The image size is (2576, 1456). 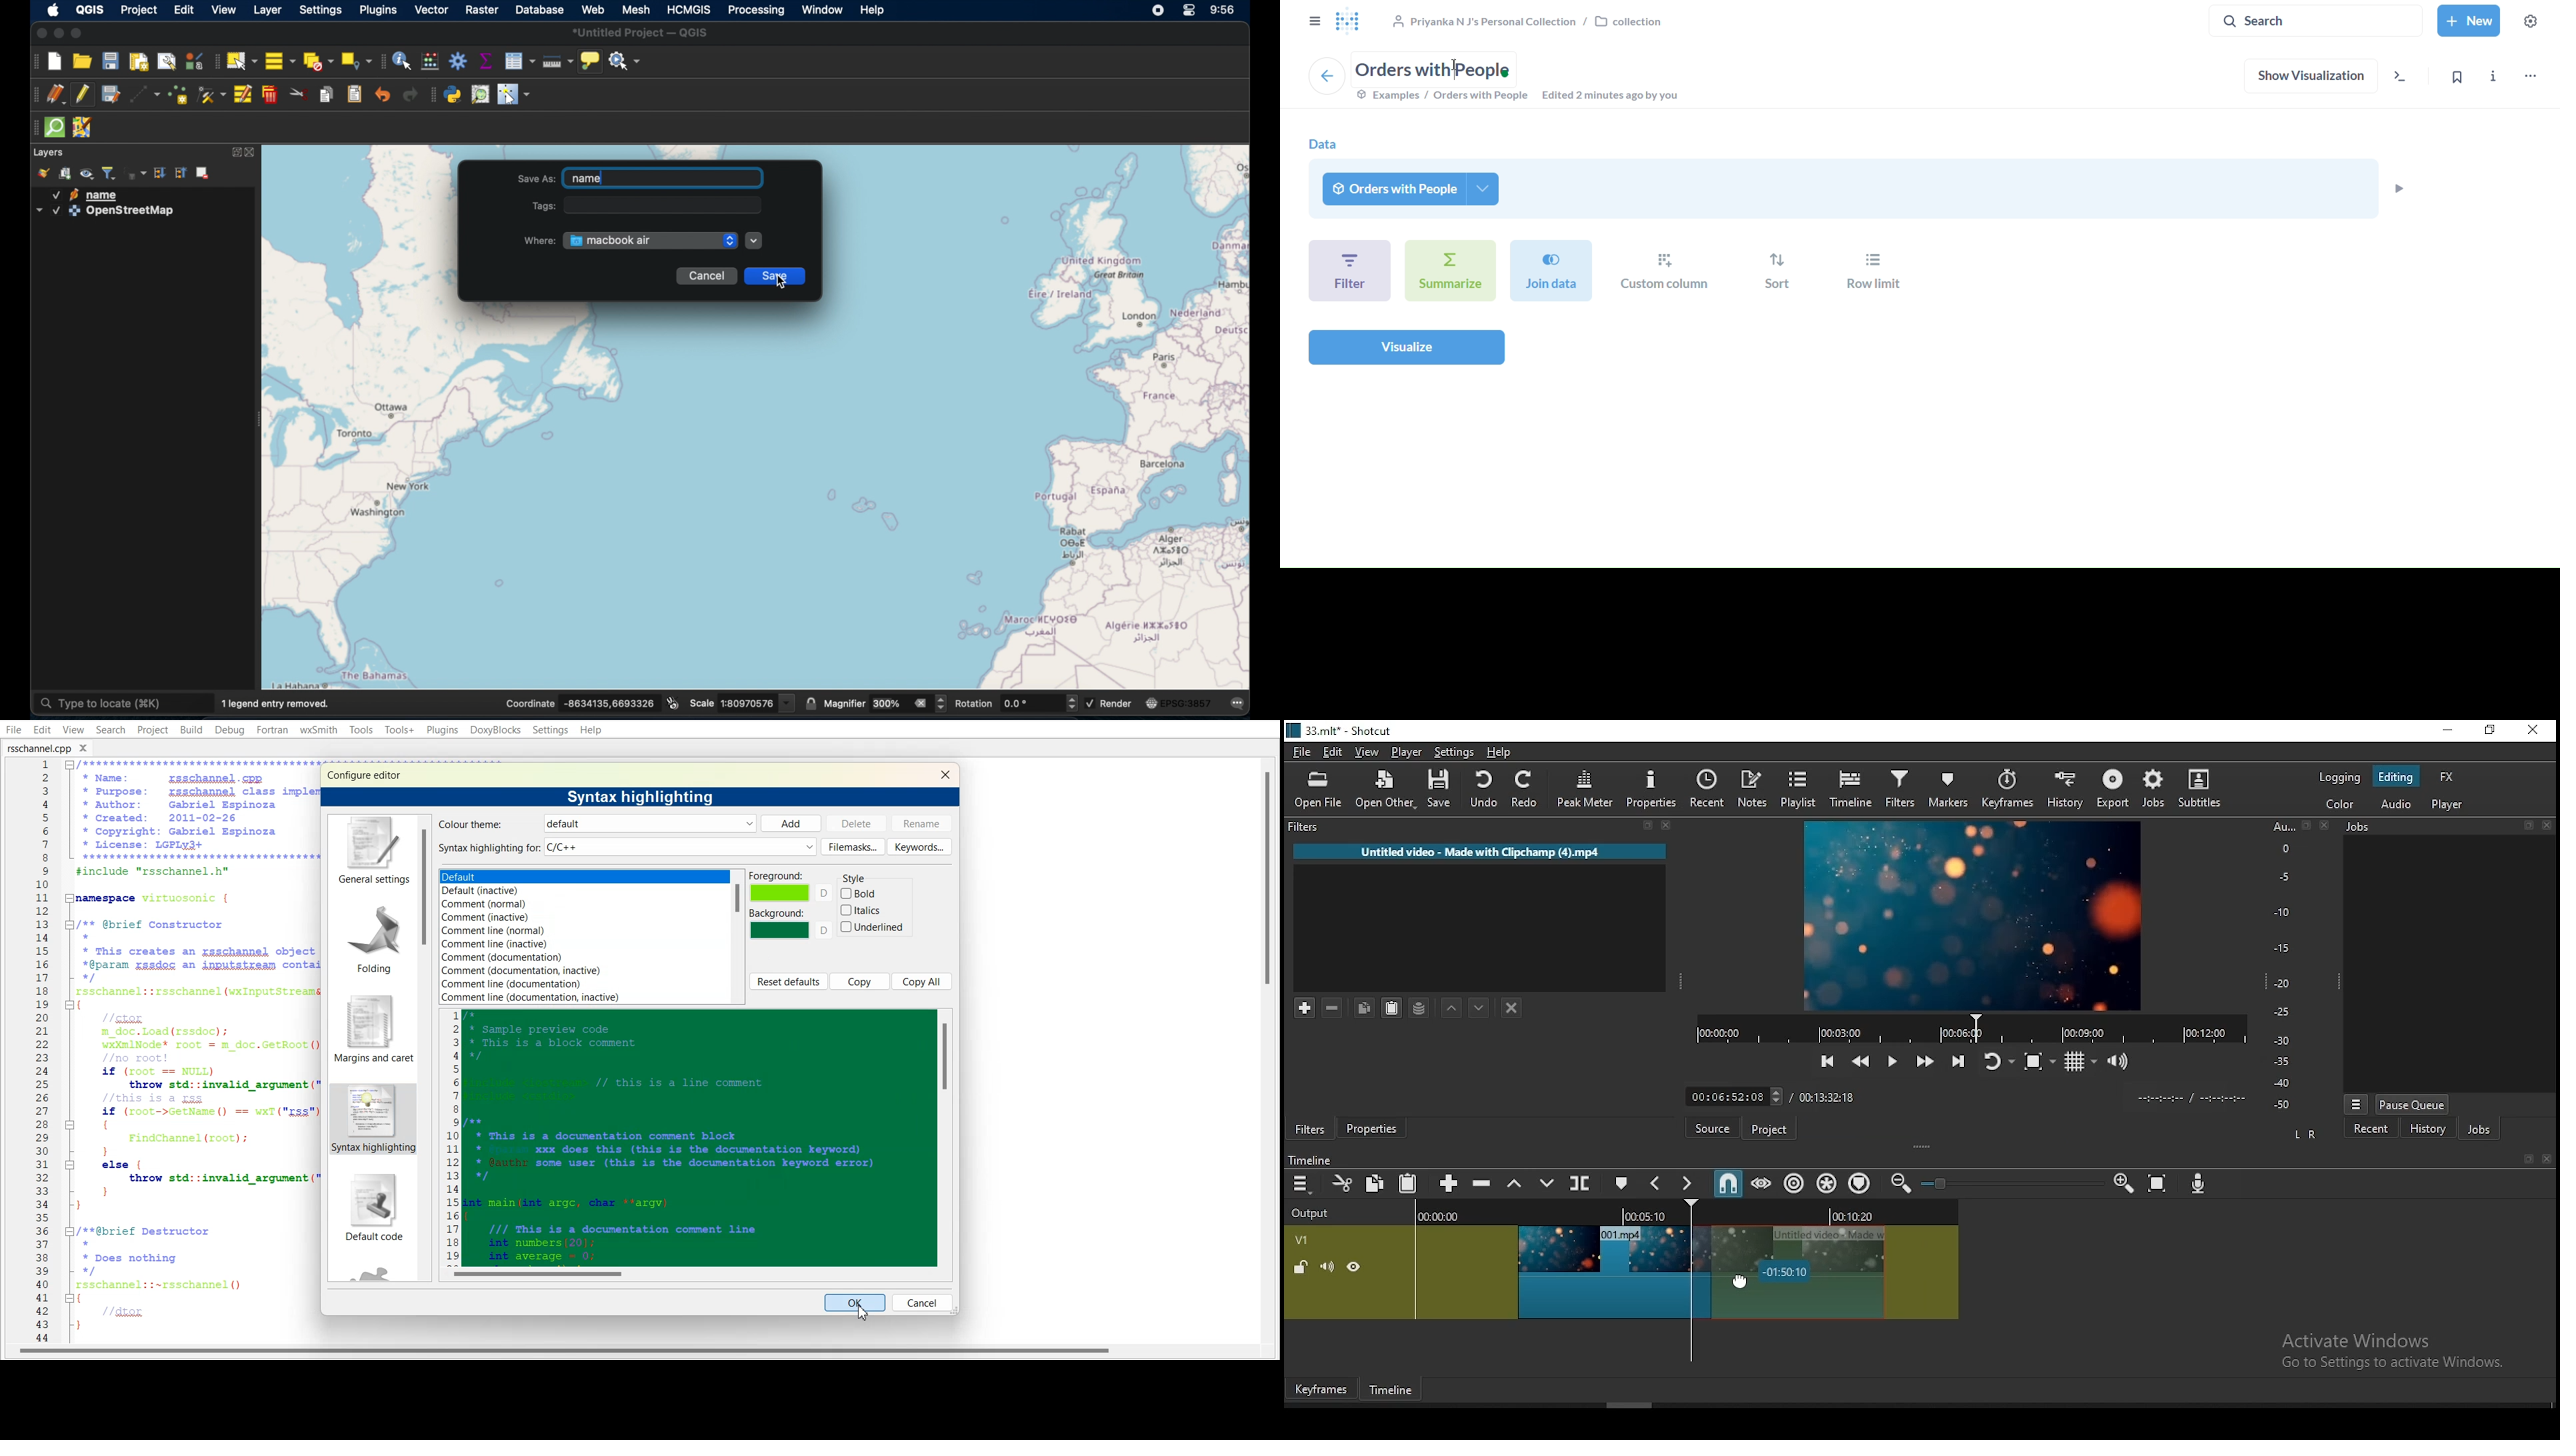 What do you see at coordinates (1157, 11) in the screenshot?
I see `screen recorder icon` at bounding box center [1157, 11].